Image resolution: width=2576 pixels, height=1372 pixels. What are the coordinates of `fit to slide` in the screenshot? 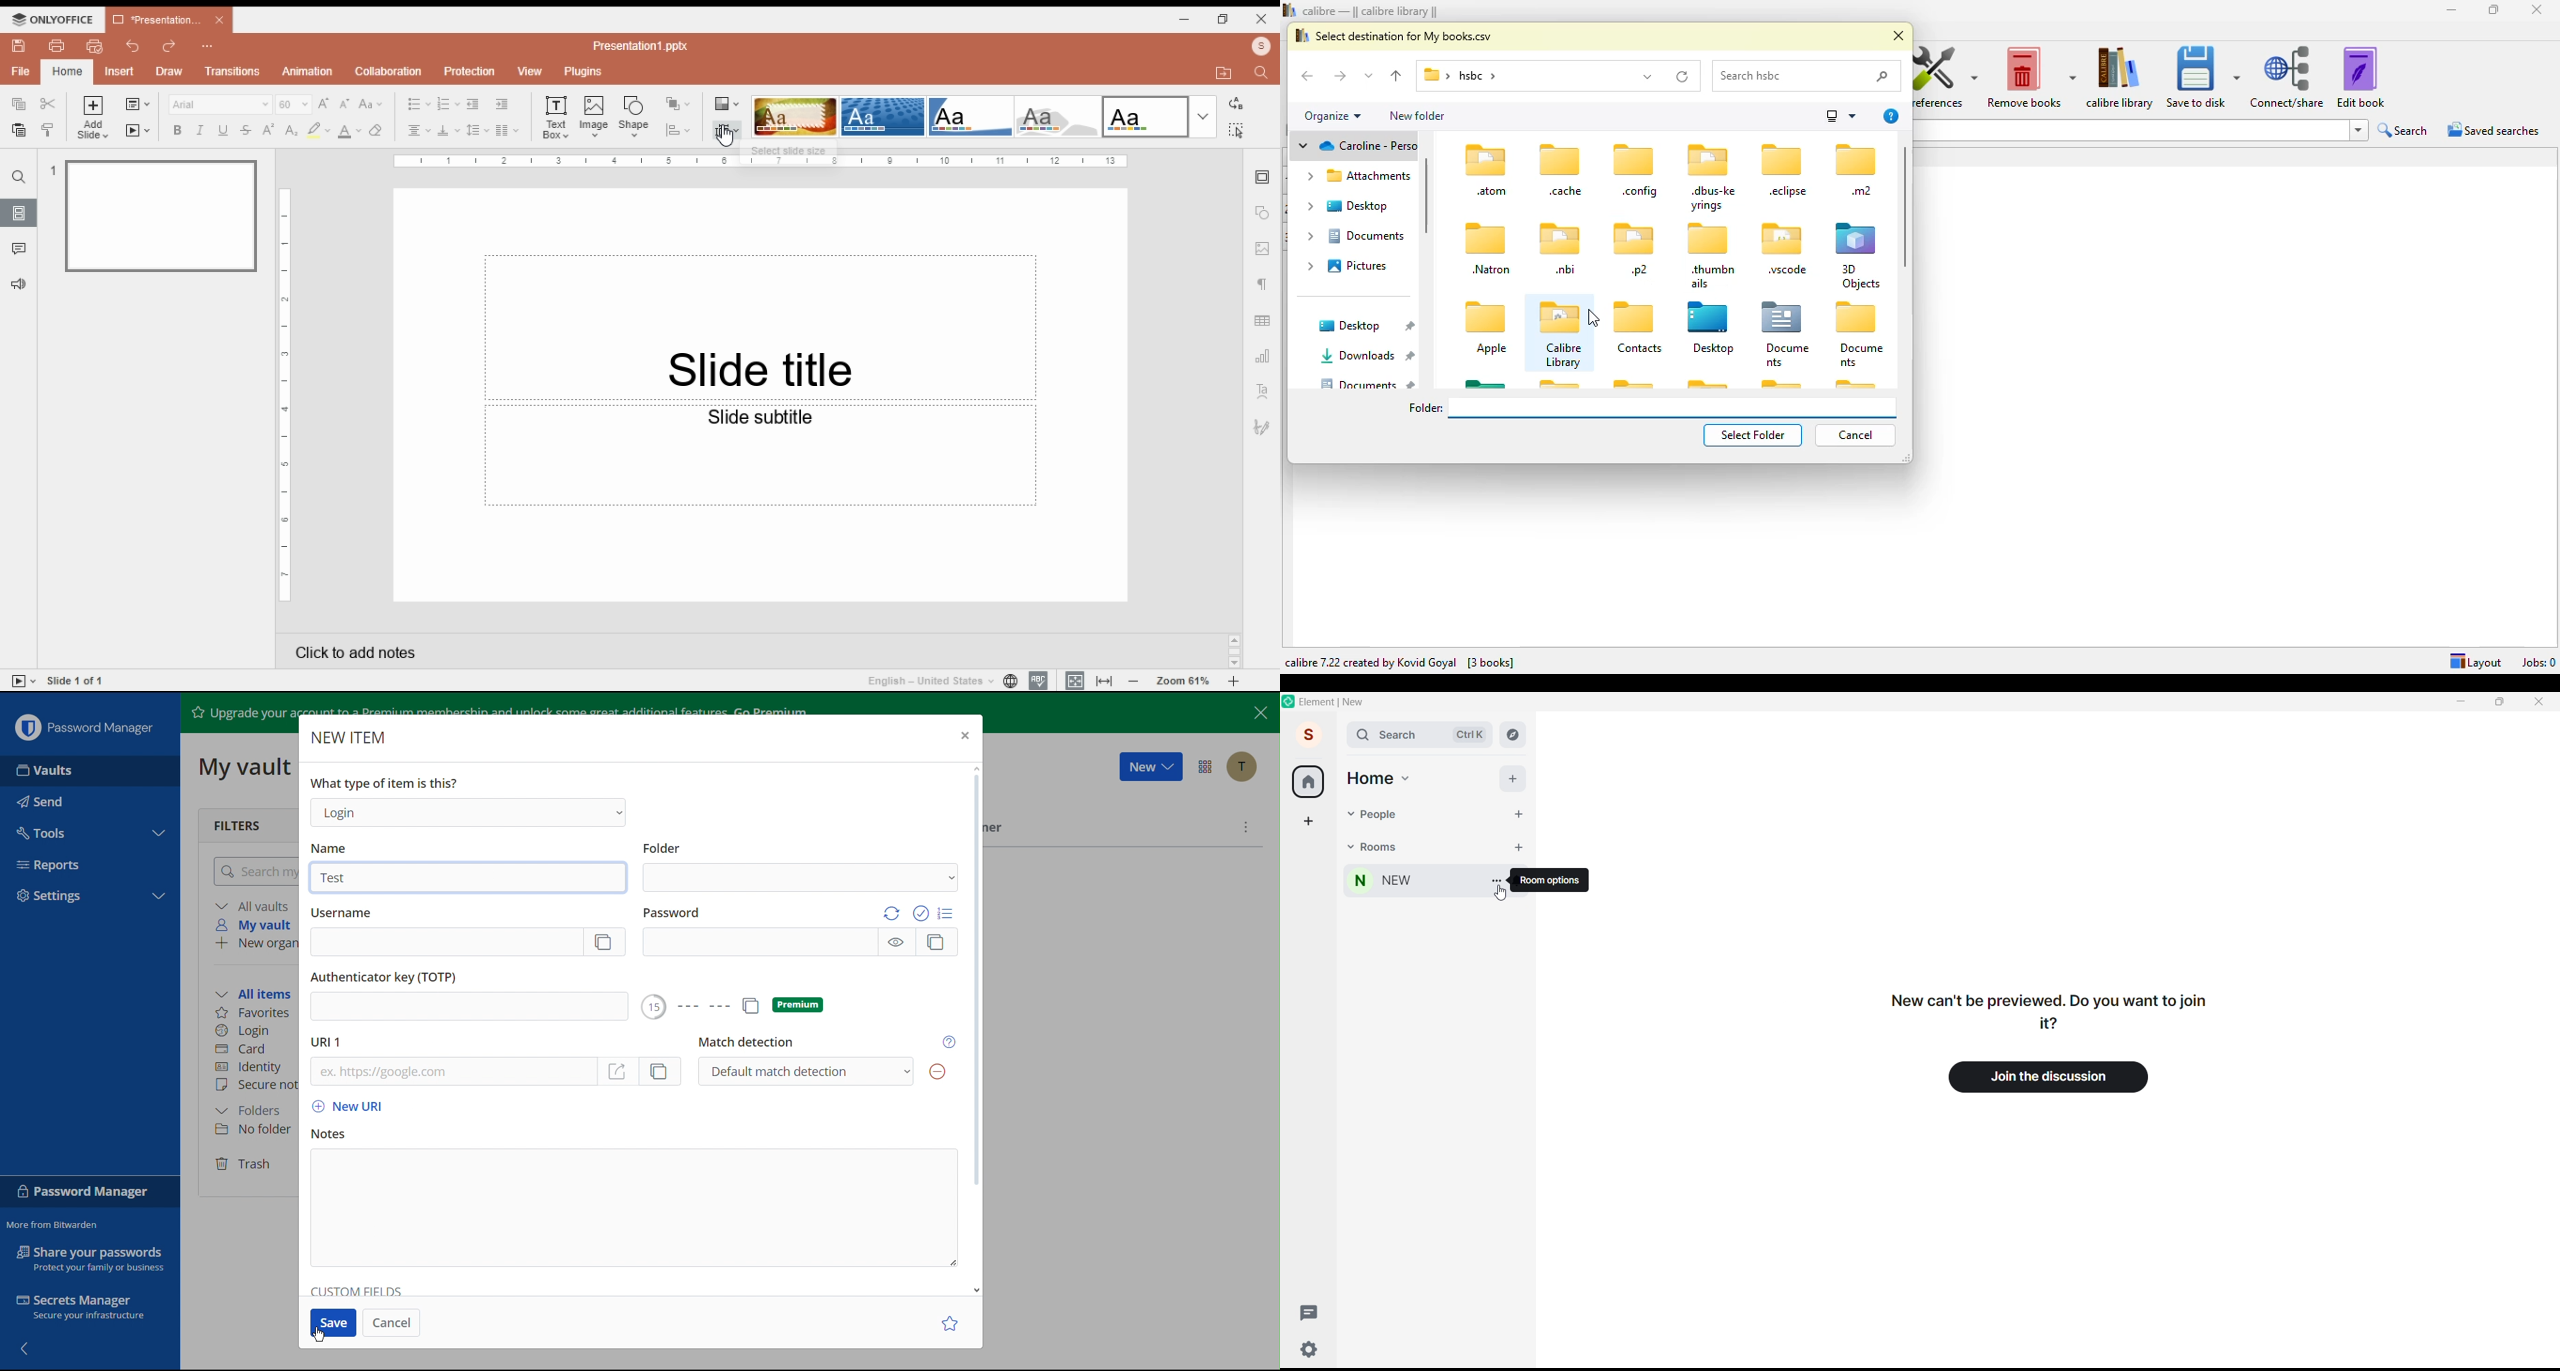 It's located at (1075, 680).